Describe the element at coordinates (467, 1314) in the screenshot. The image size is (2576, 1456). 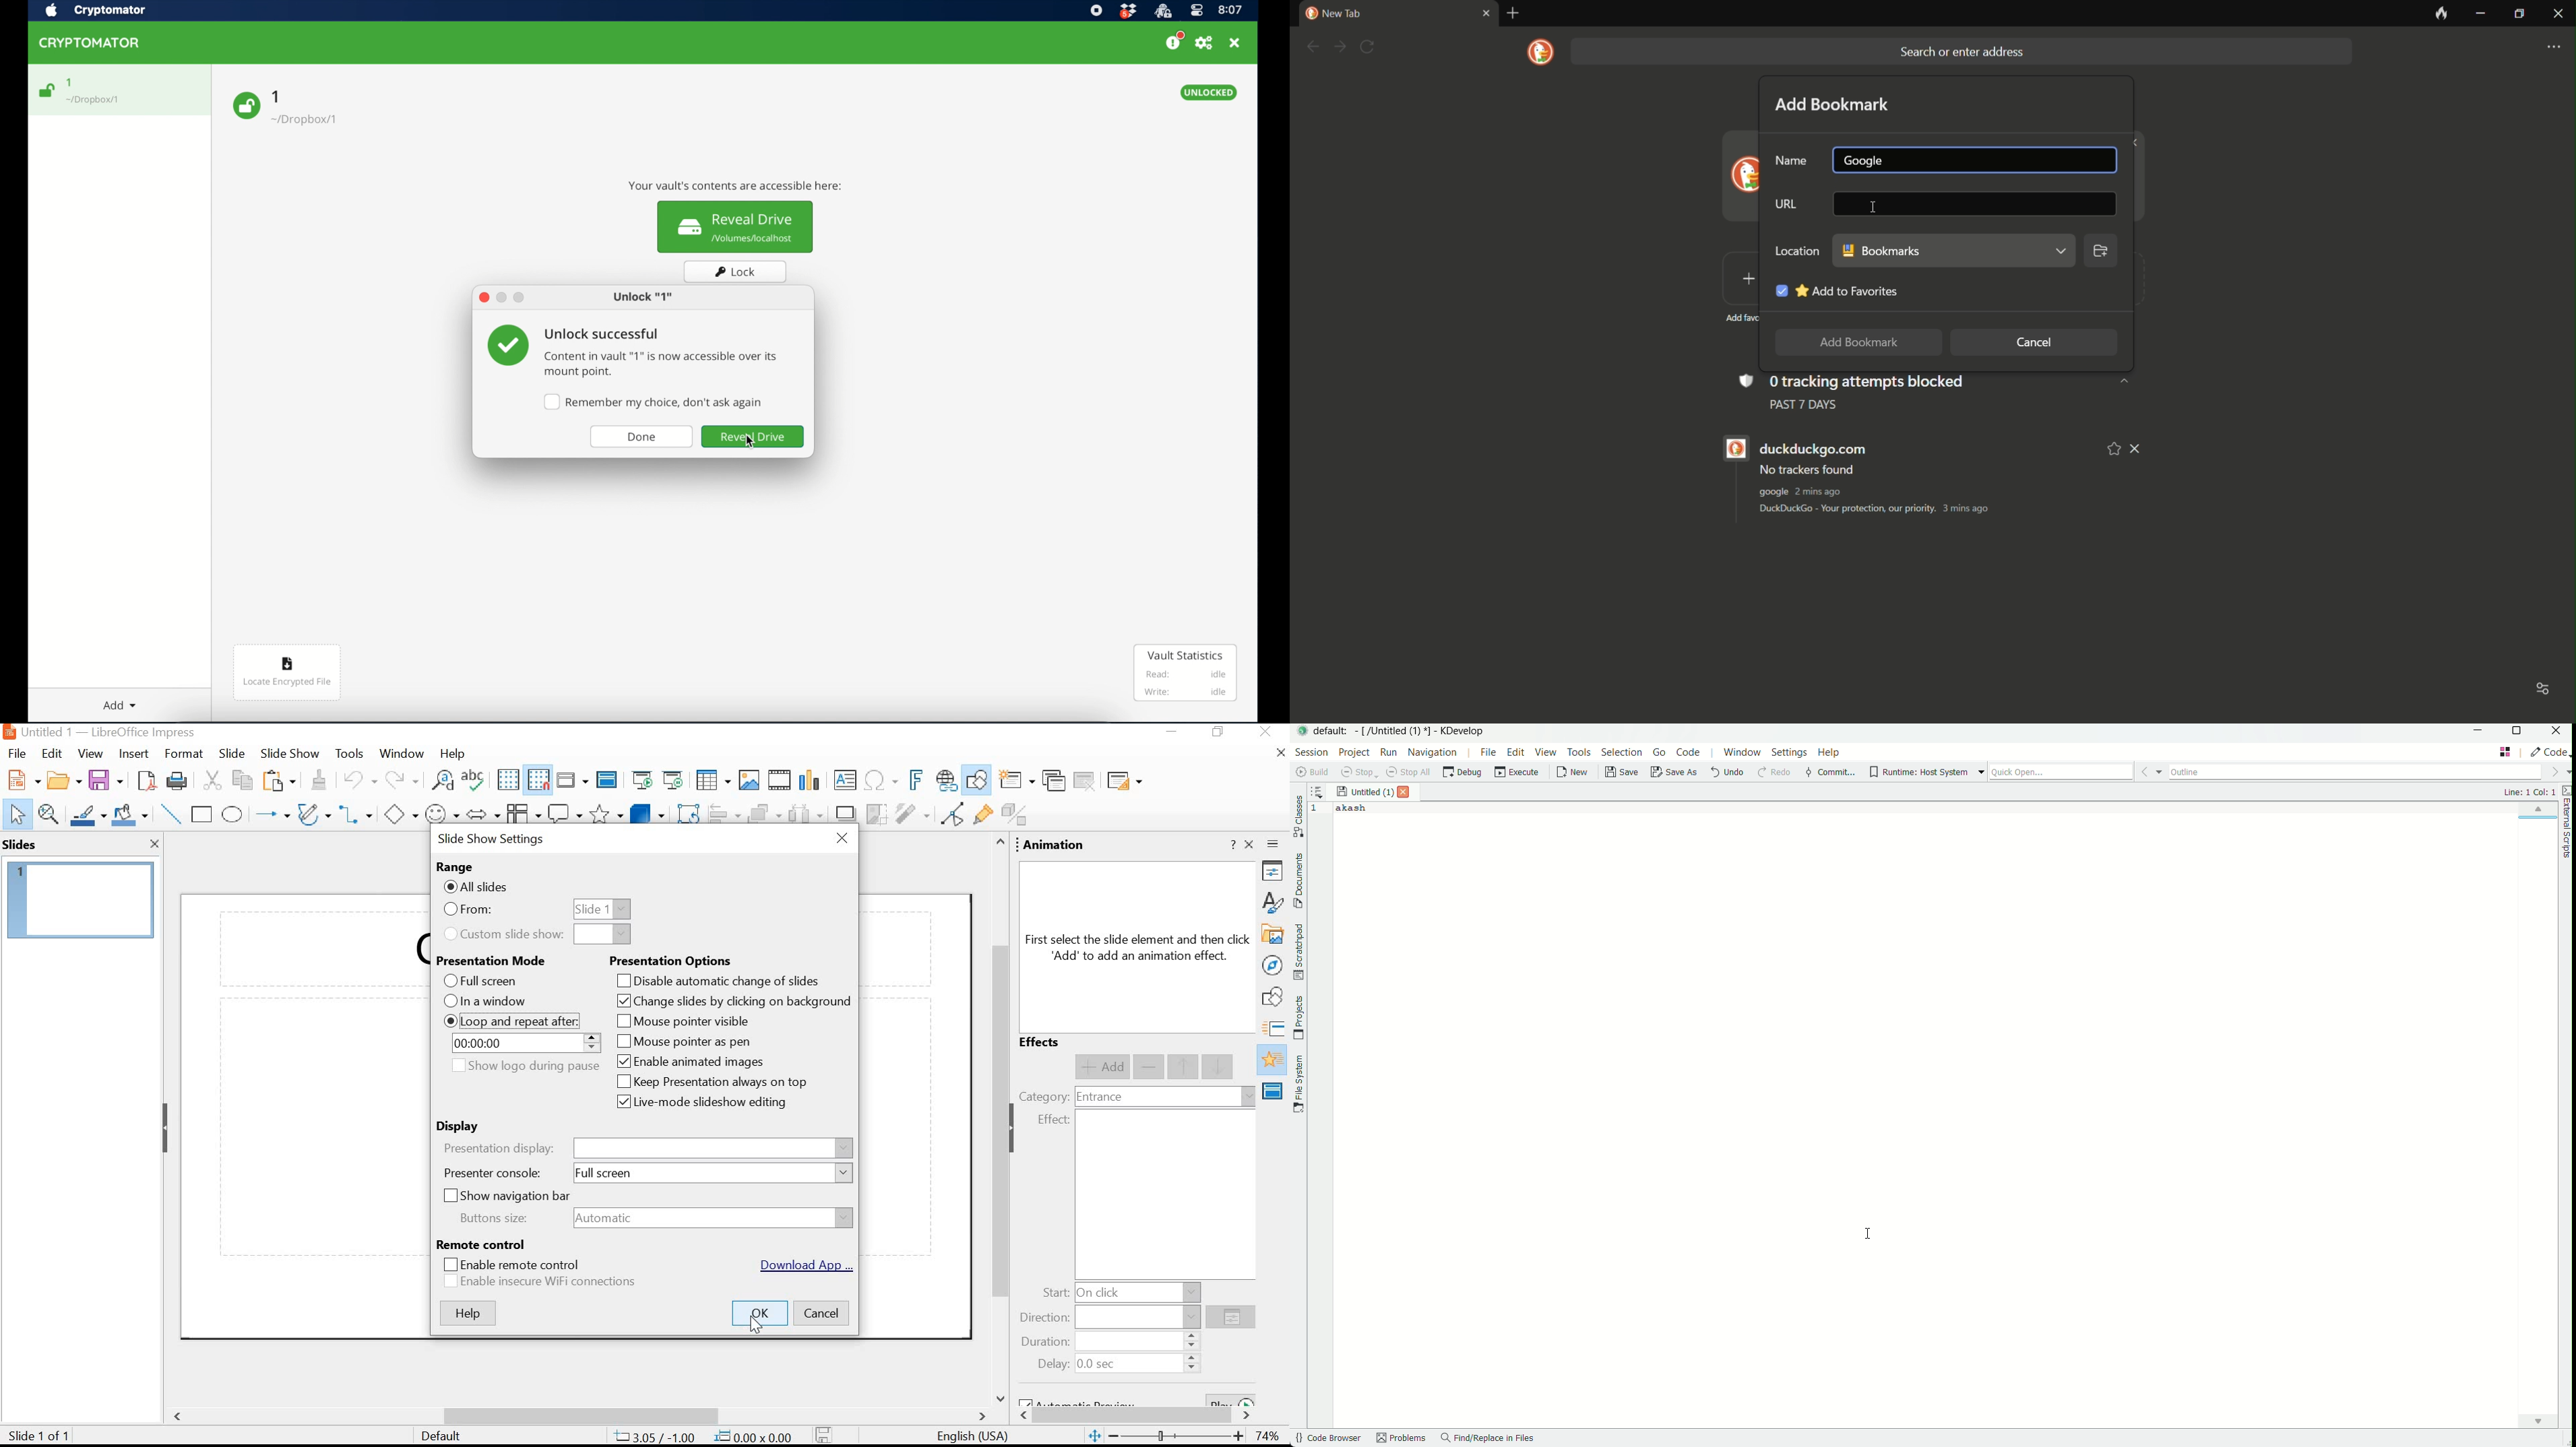
I see `help` at that location.